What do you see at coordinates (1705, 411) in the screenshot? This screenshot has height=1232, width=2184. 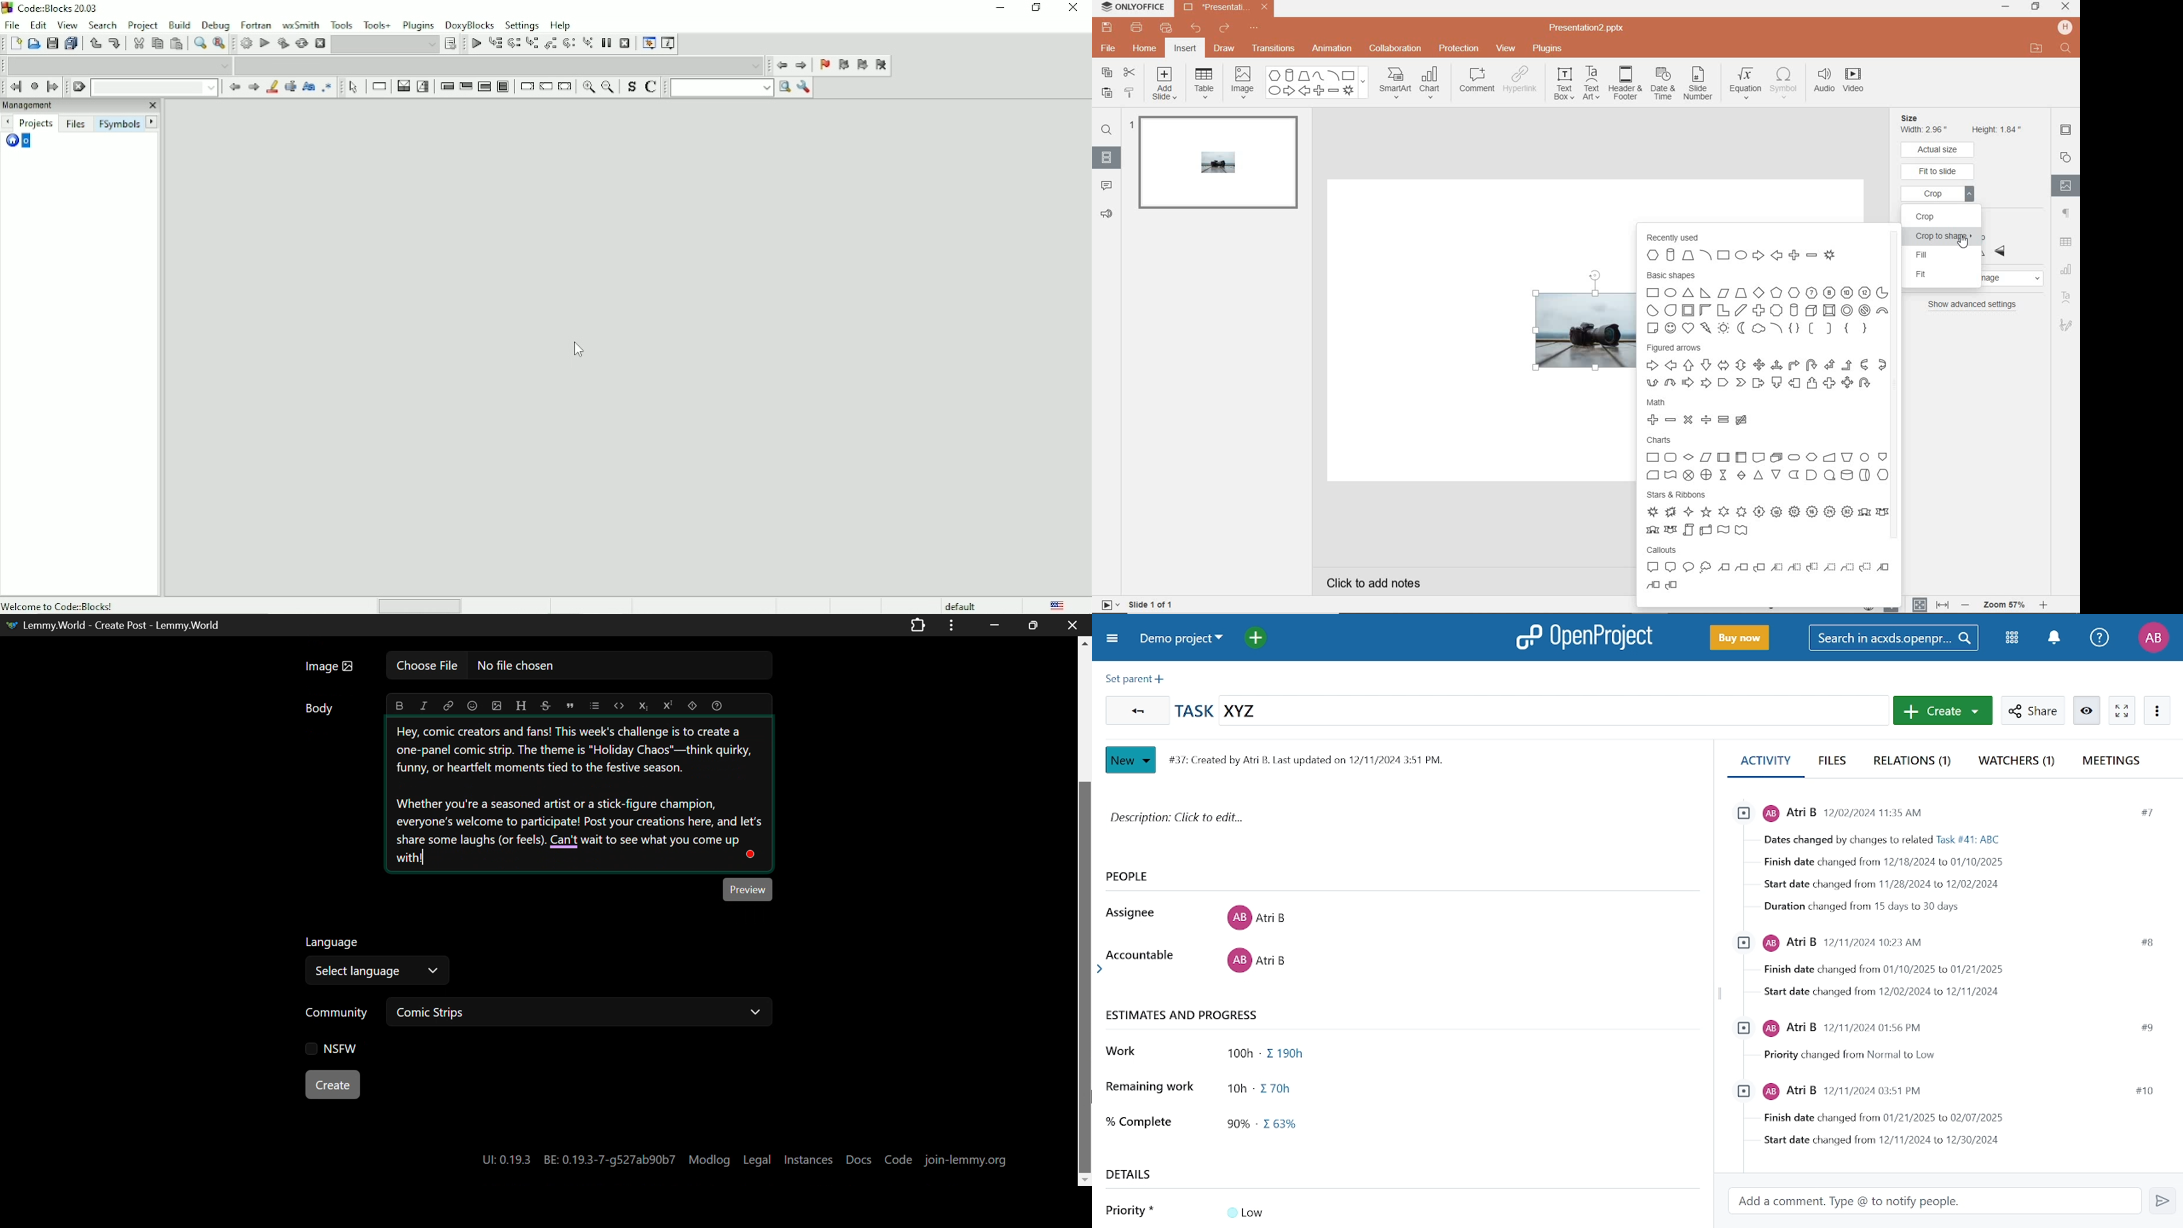 I see `Math` at bounding box center [1705, 411].